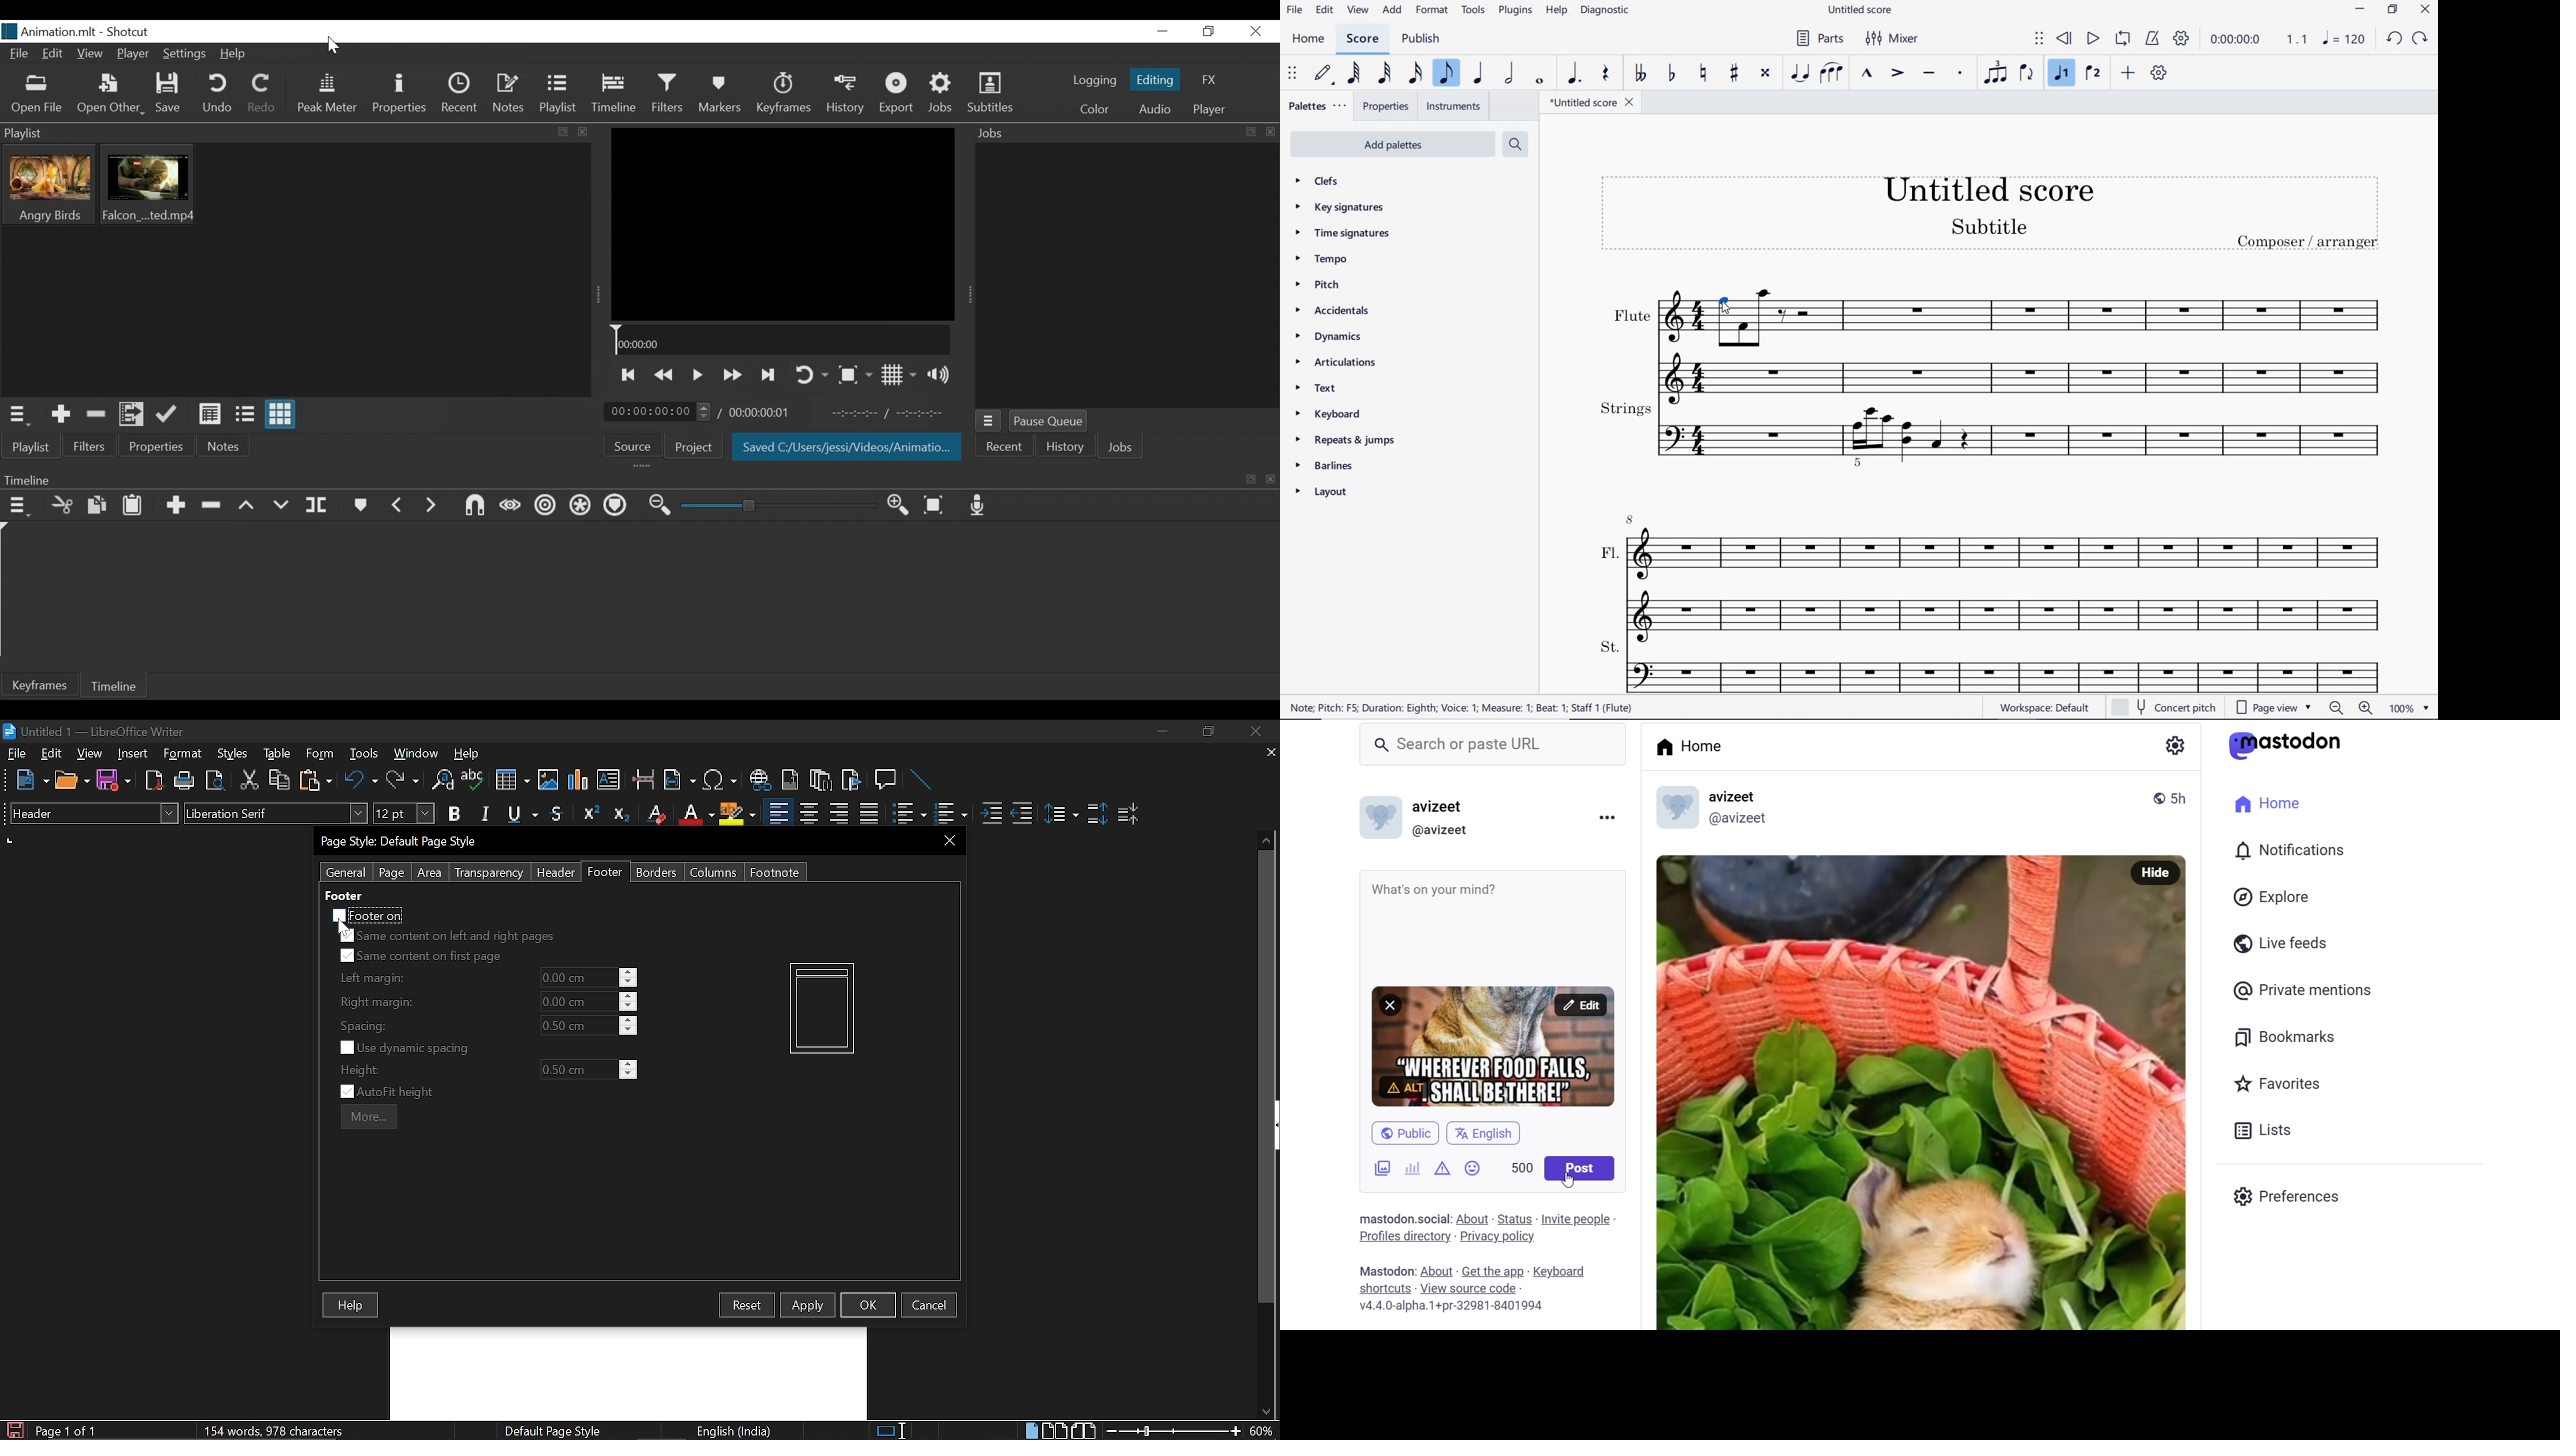 The image size is (2576, 1456). I want to click on Other File, so click(107, 94).